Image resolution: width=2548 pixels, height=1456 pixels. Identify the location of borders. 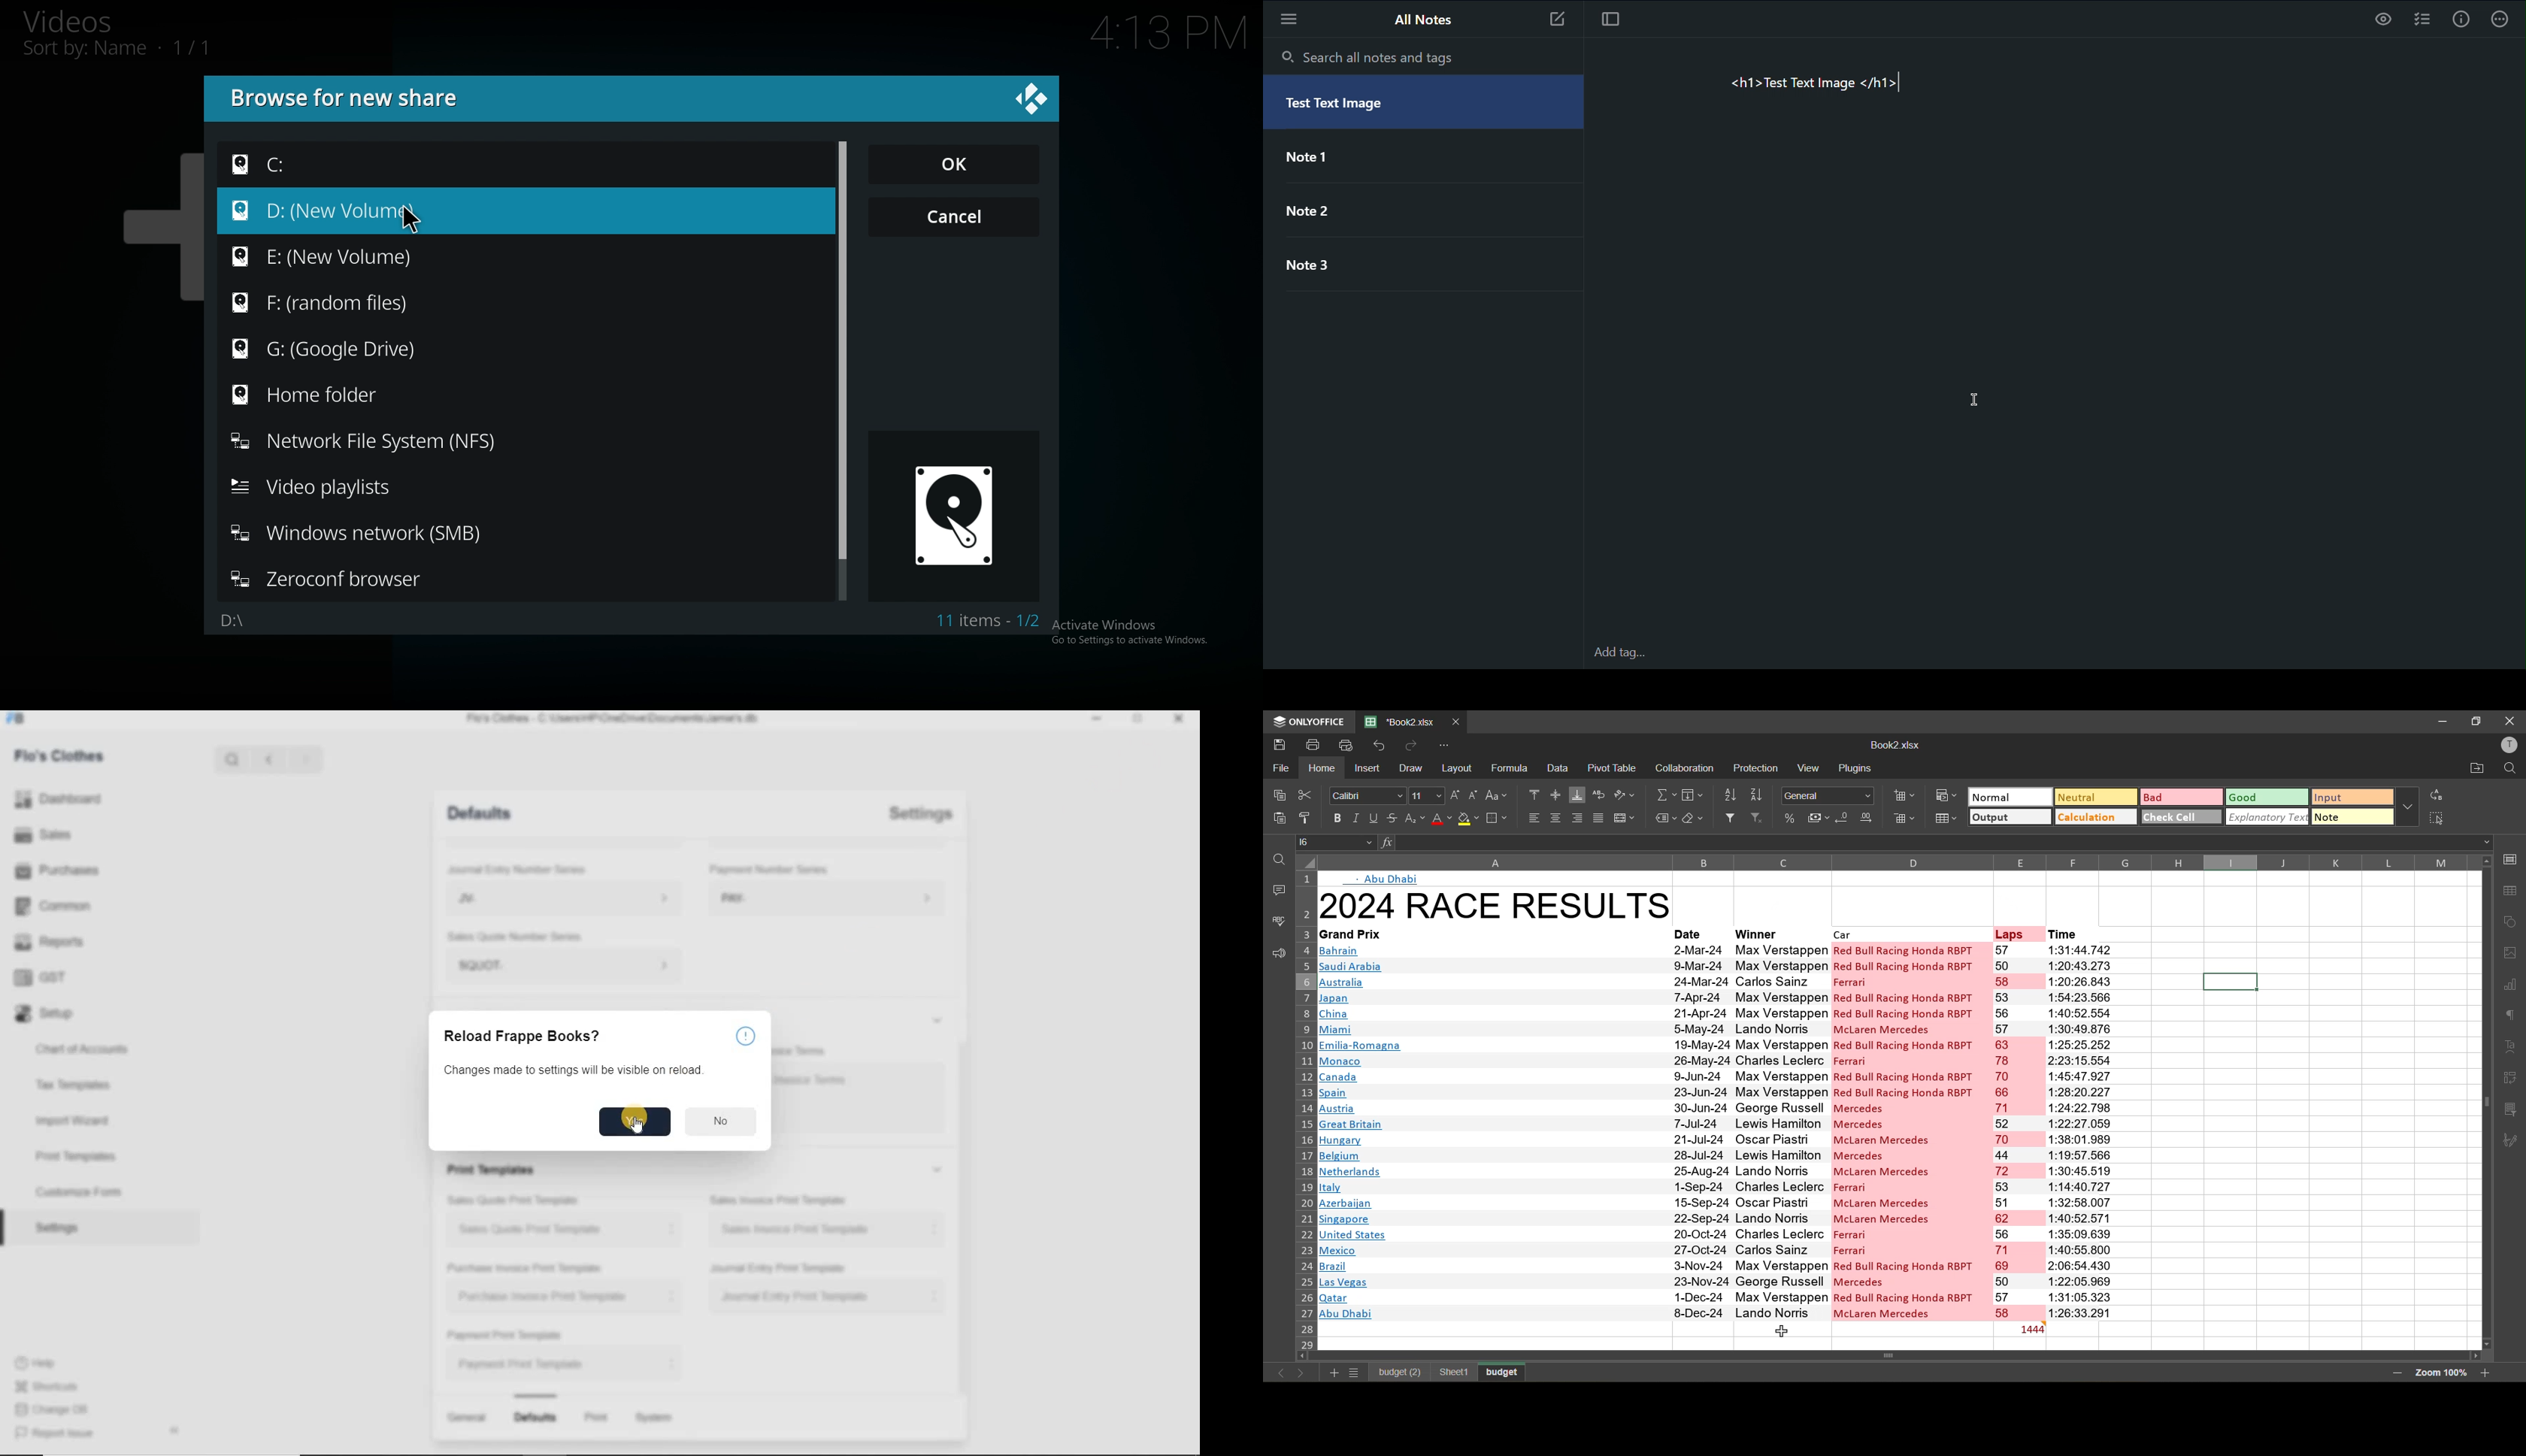
(1498, 818).